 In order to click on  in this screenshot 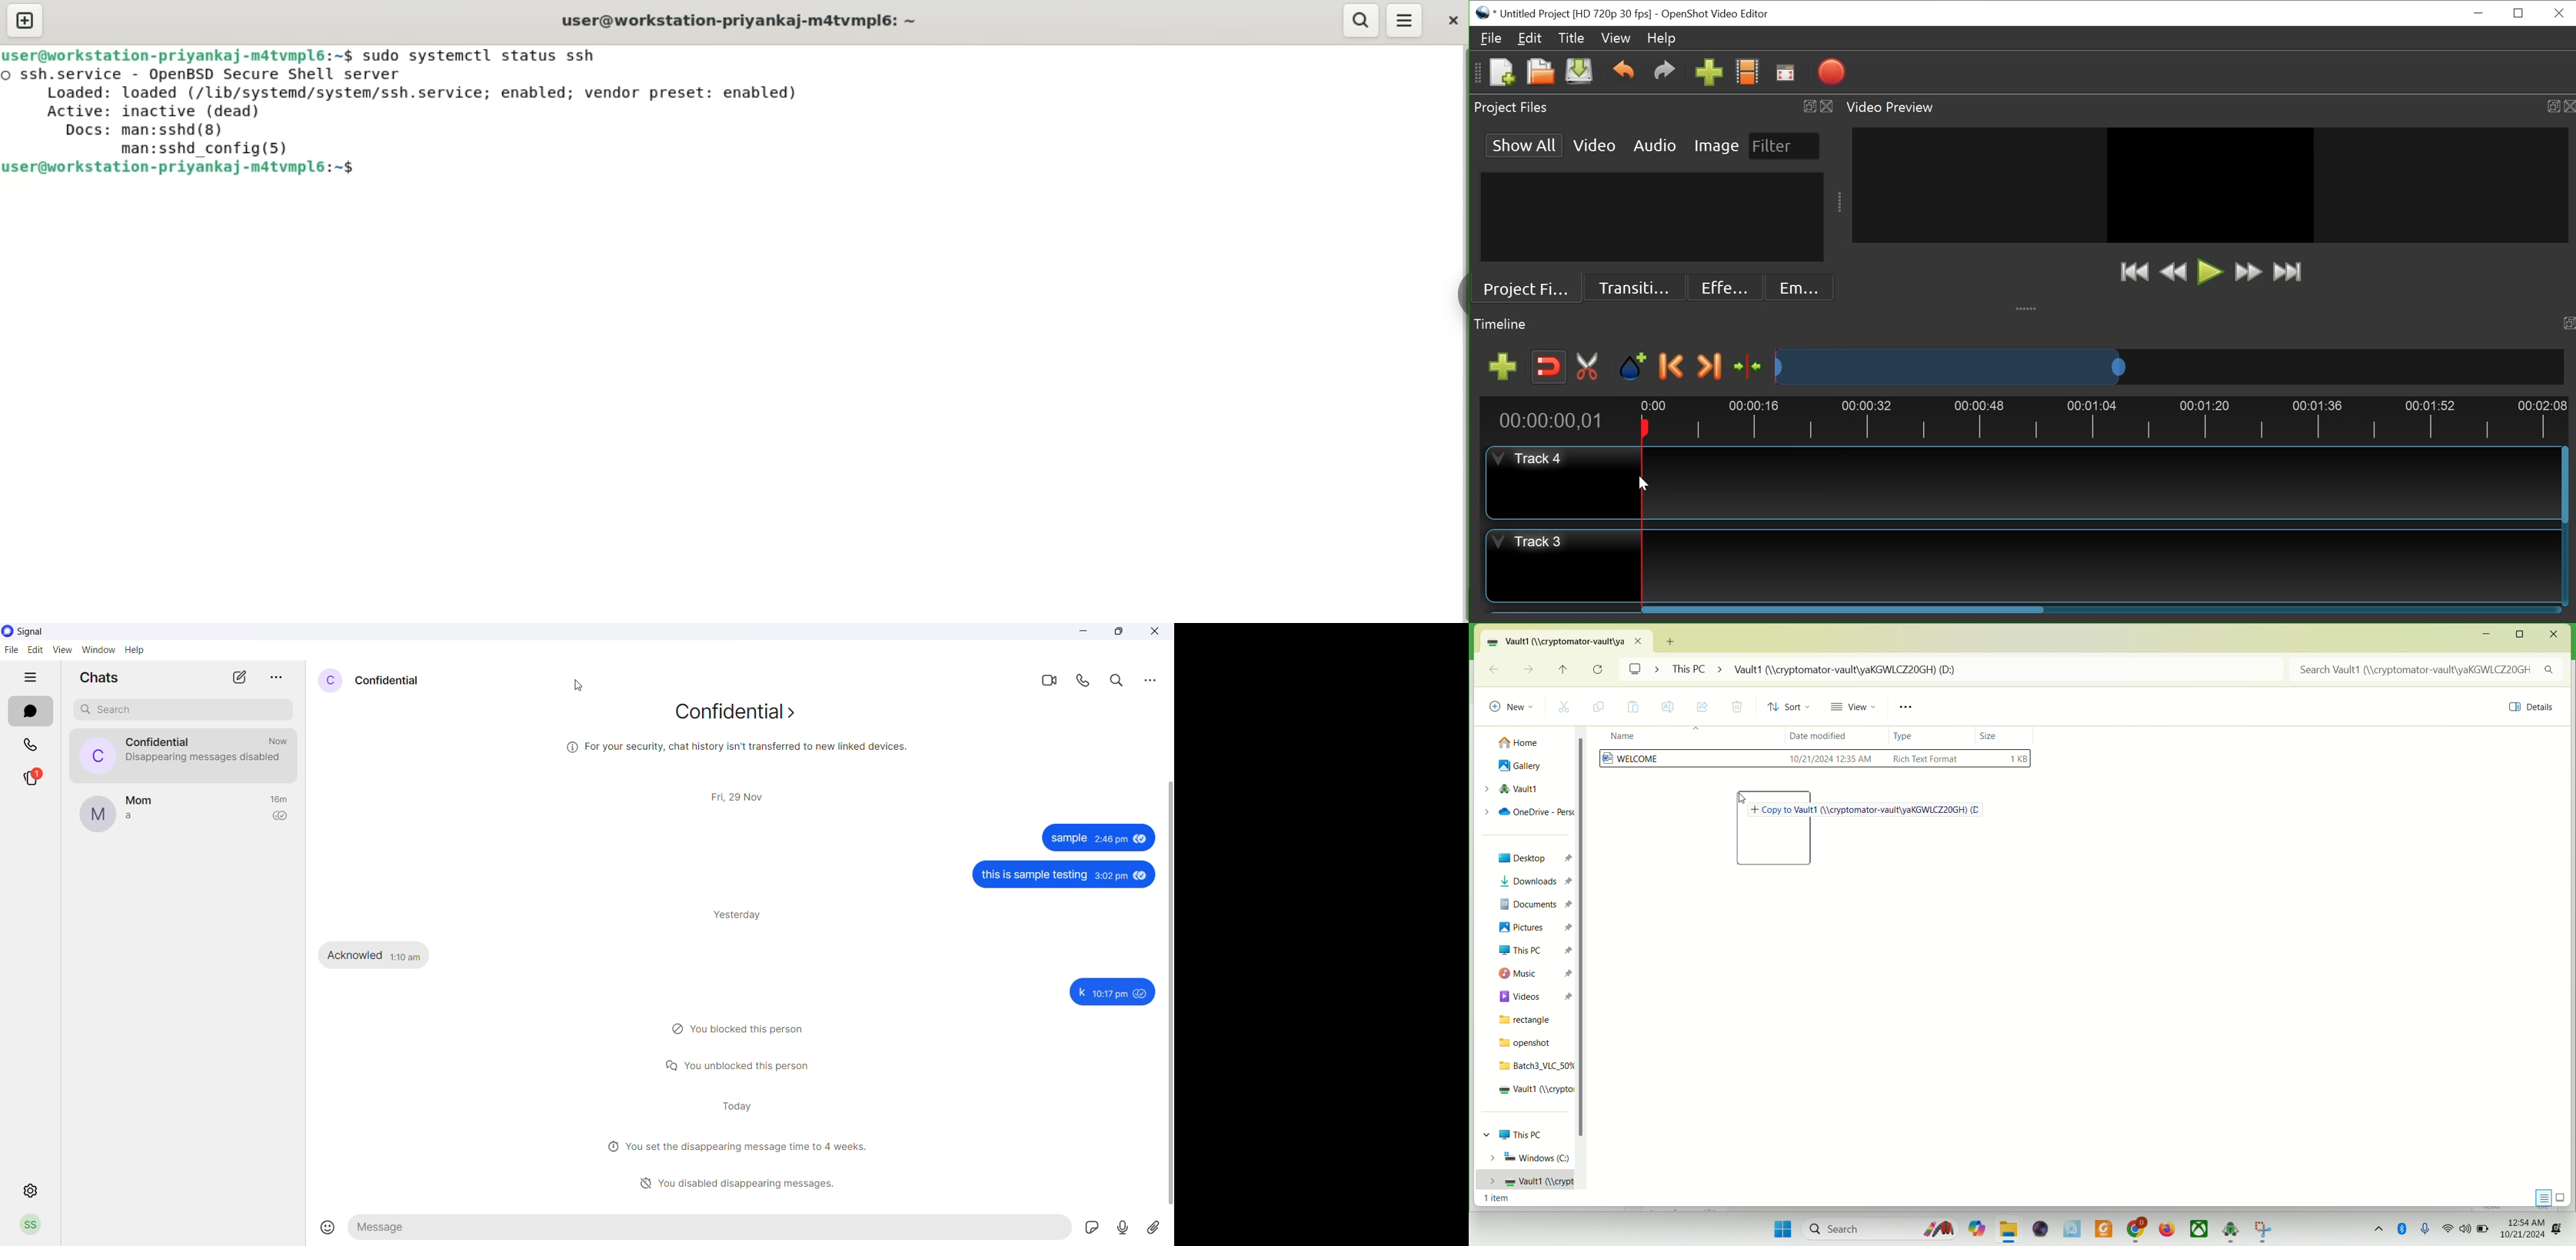, I will do `click(737, 914)`.